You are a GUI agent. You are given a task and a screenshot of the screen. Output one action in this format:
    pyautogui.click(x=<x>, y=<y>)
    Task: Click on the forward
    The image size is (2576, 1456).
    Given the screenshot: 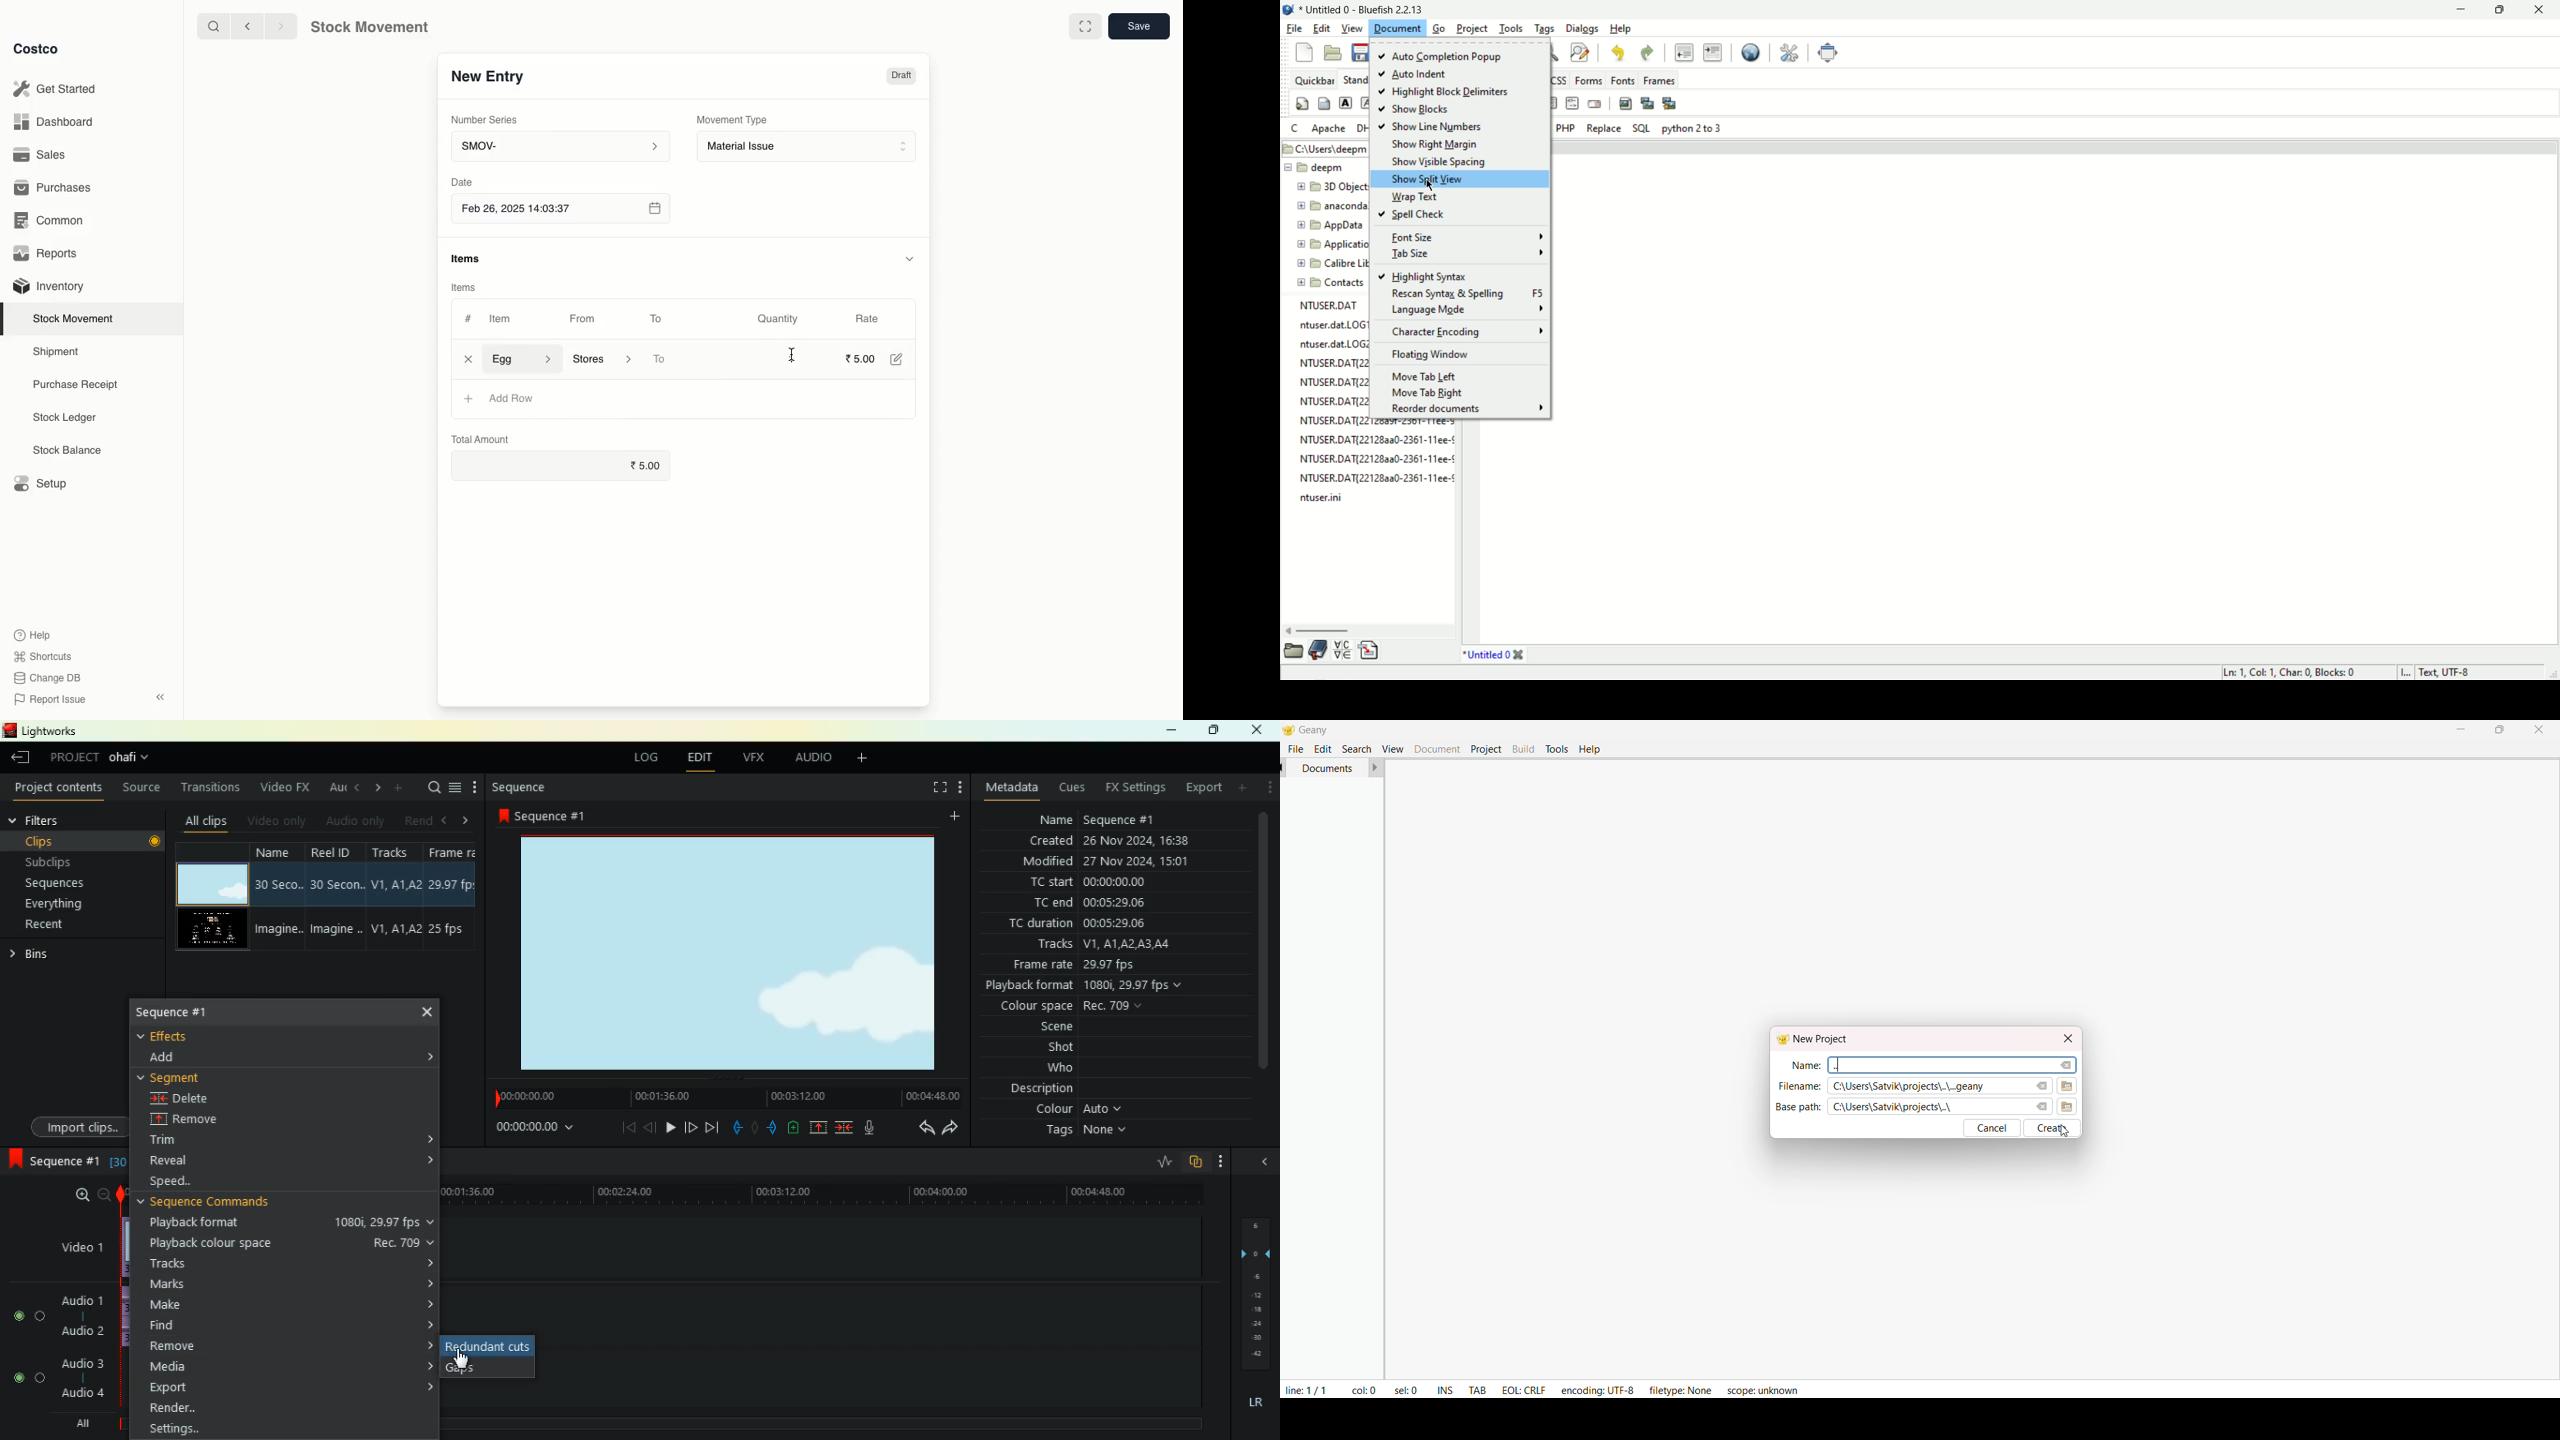 What is the action you would take?
    pyautogui.click(x=691, y=1126)
    